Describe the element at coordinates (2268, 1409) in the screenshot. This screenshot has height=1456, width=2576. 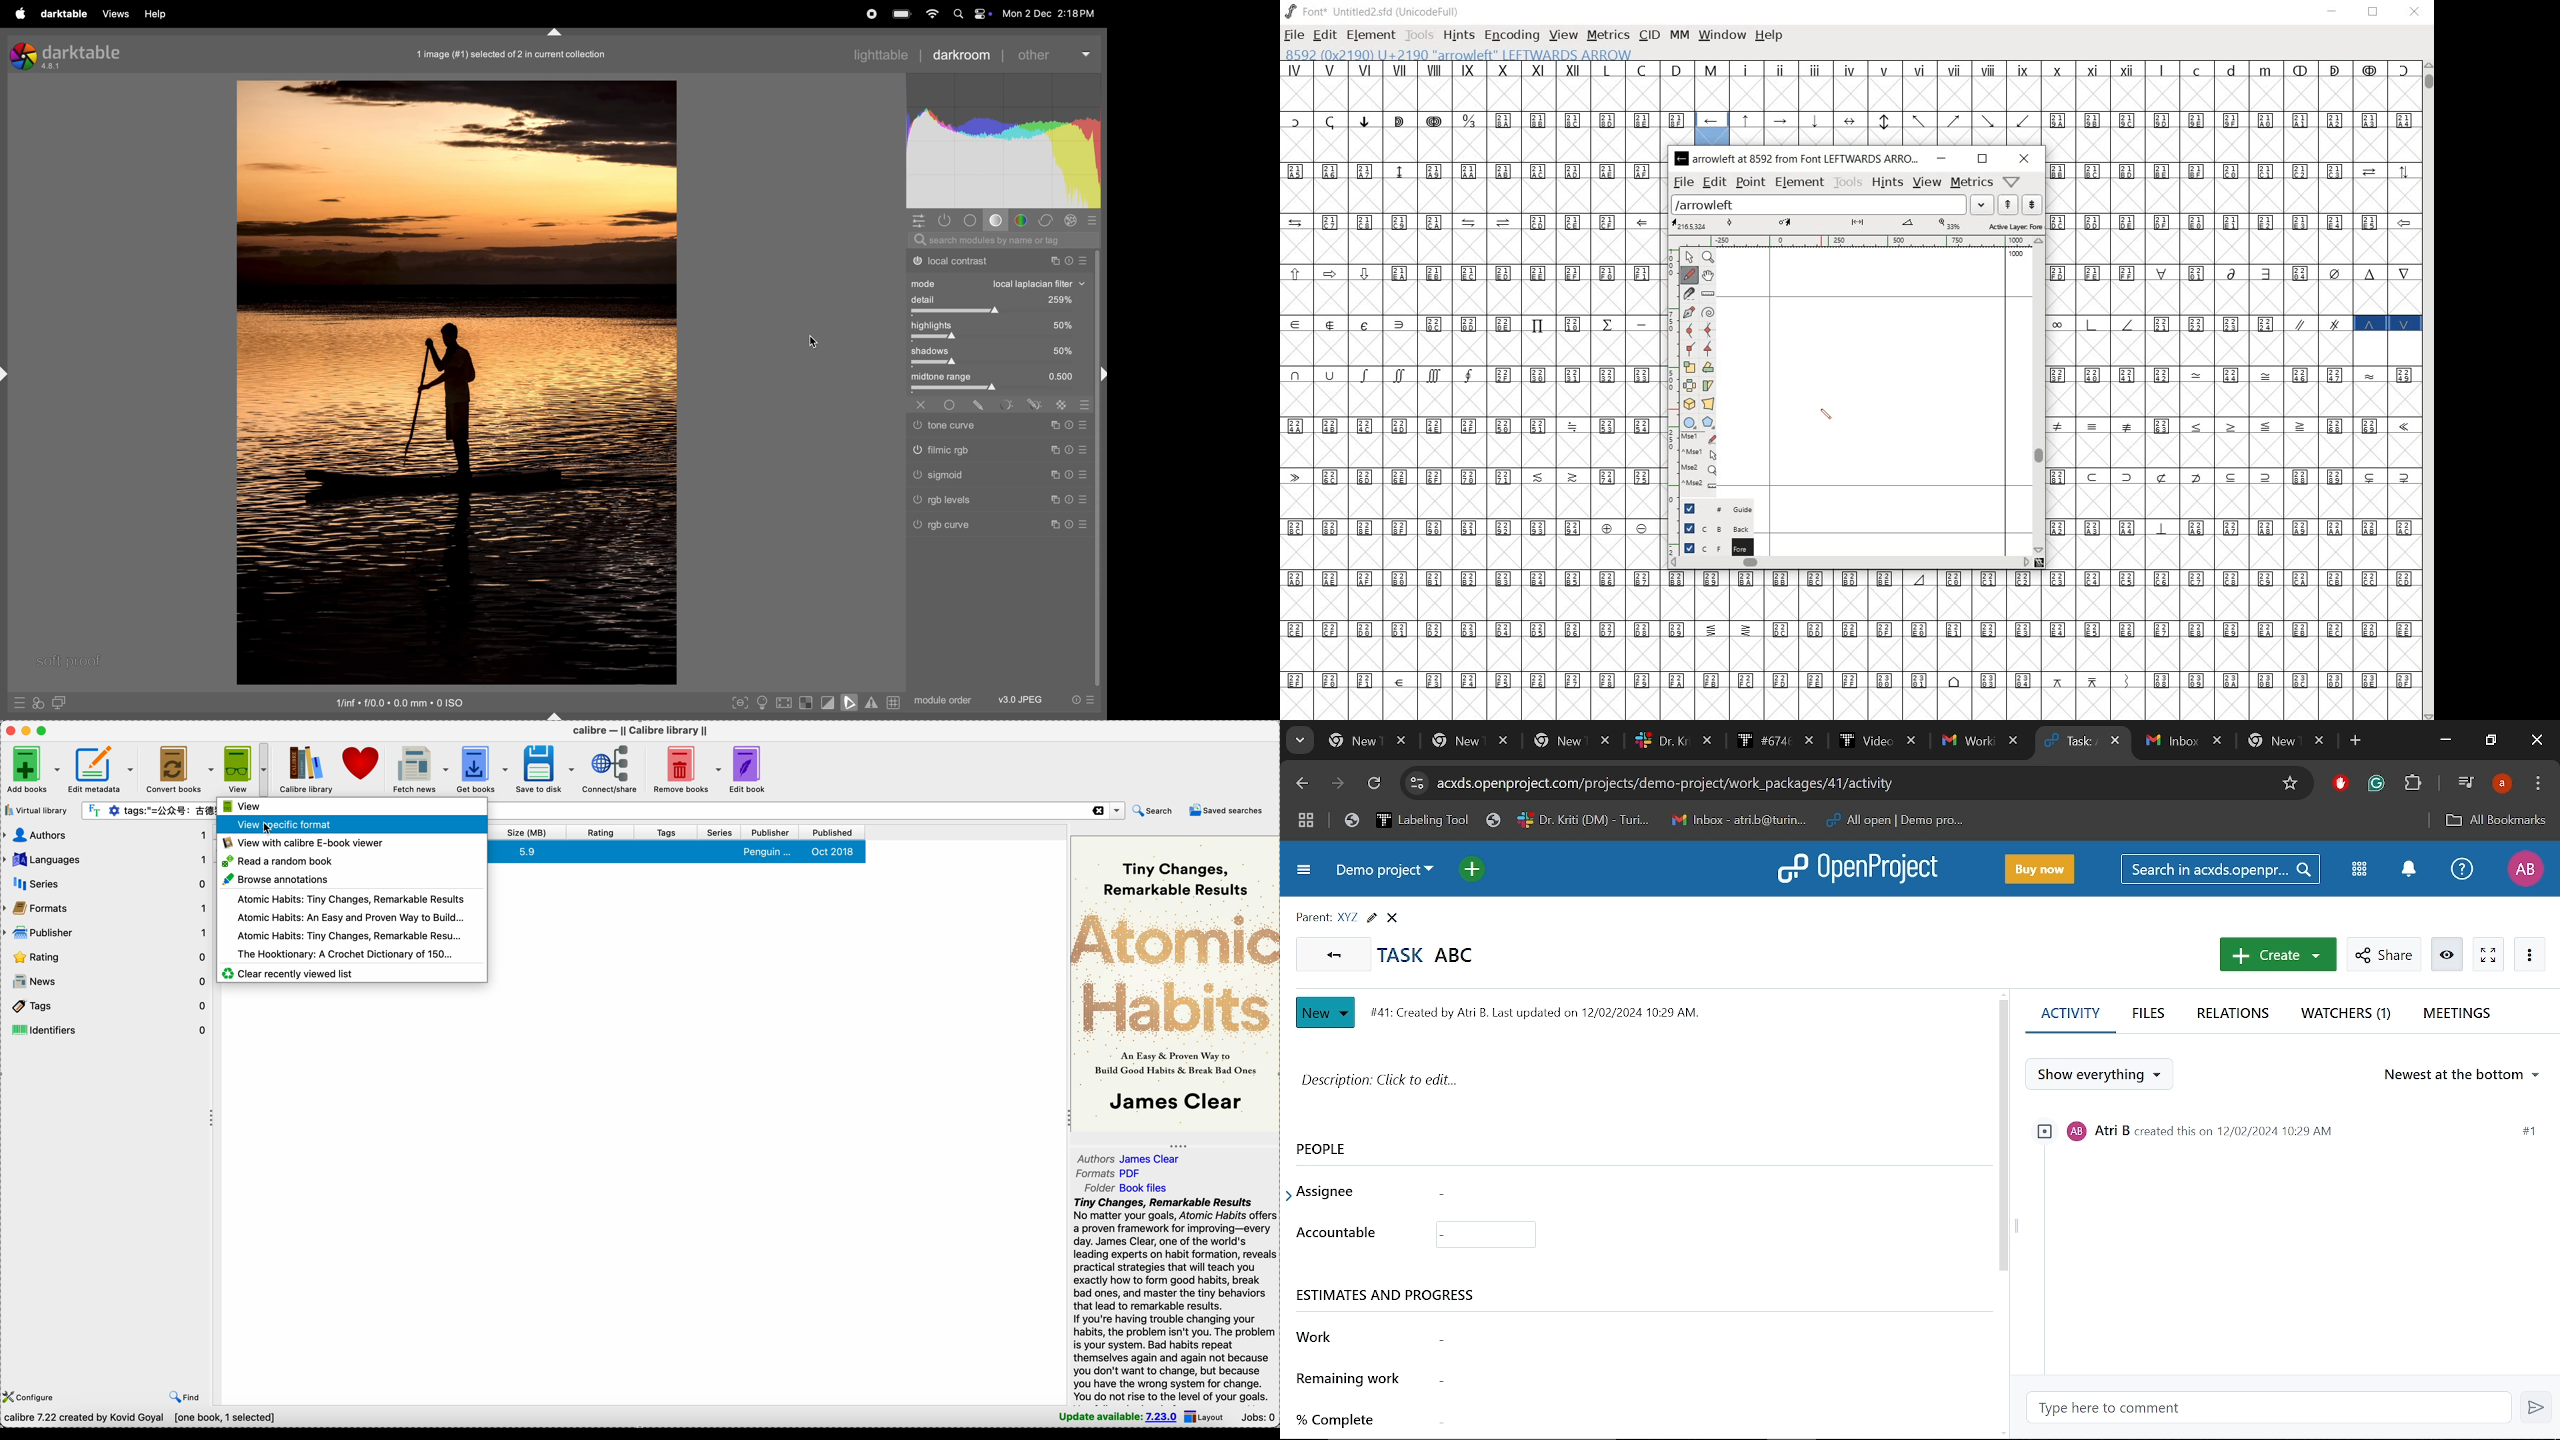
I see `Type here to comment` at that location.